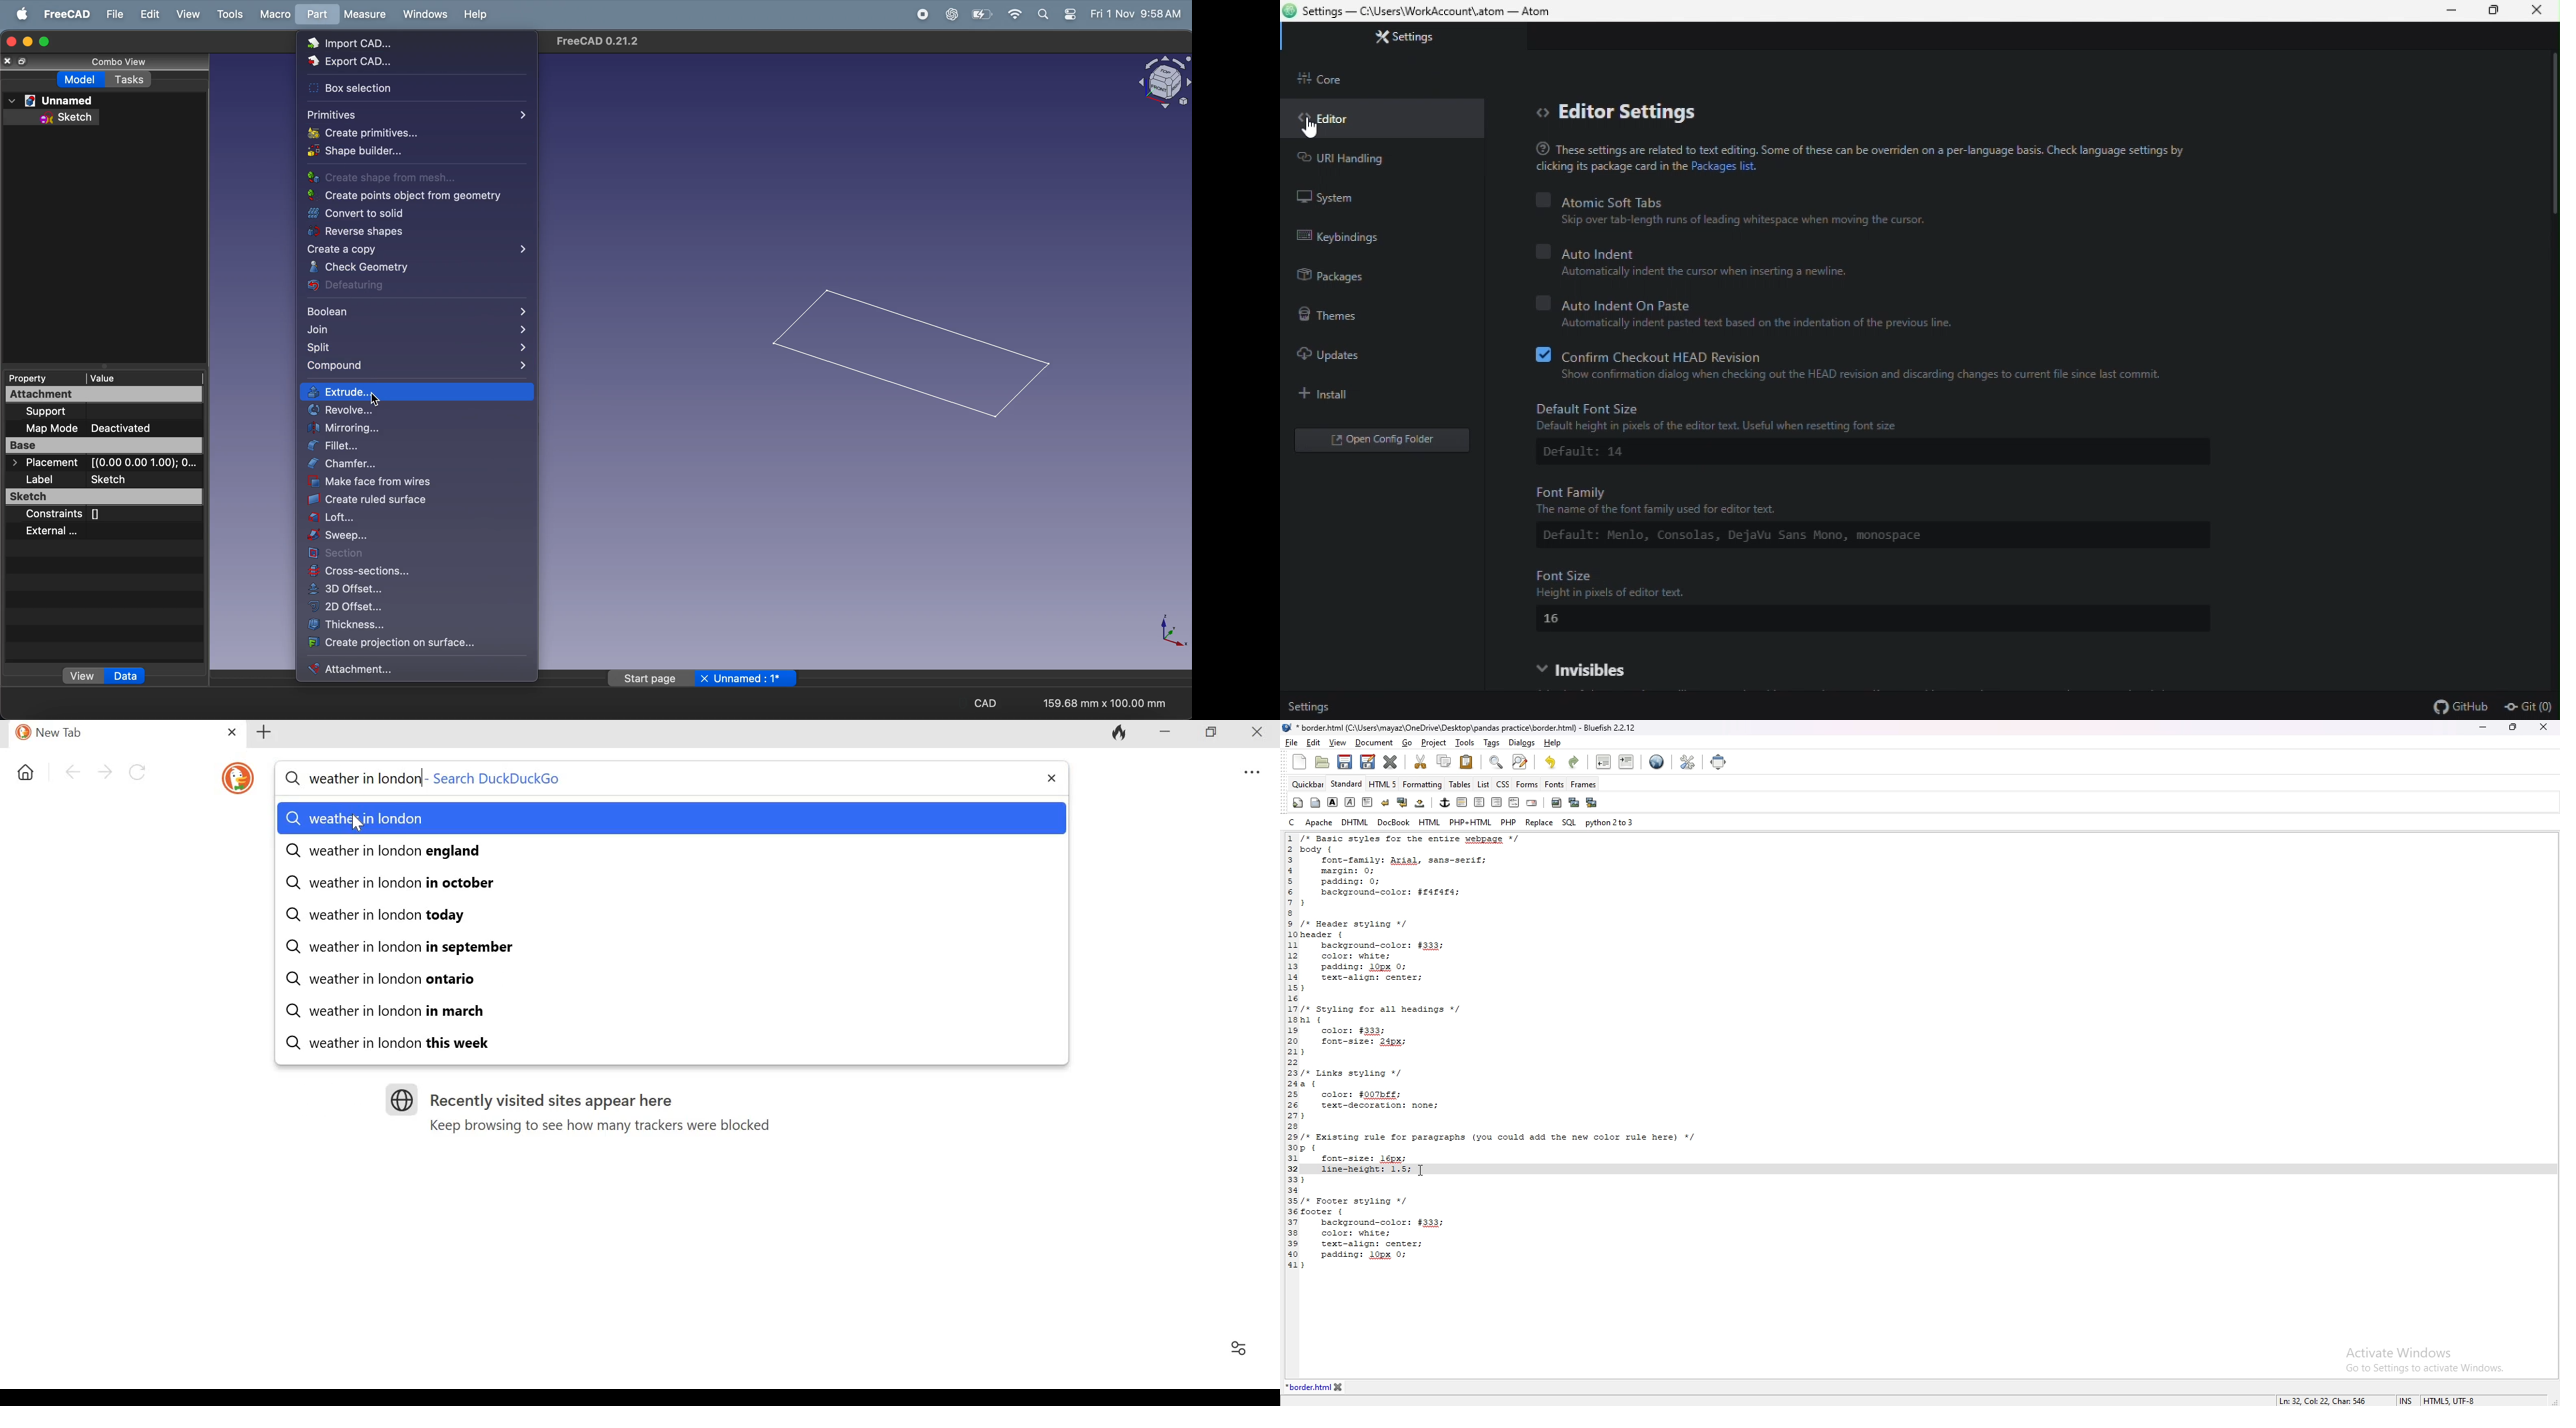 This screenshot has width=2576, height=1428. I want to click on constraints, so click(73, 515).